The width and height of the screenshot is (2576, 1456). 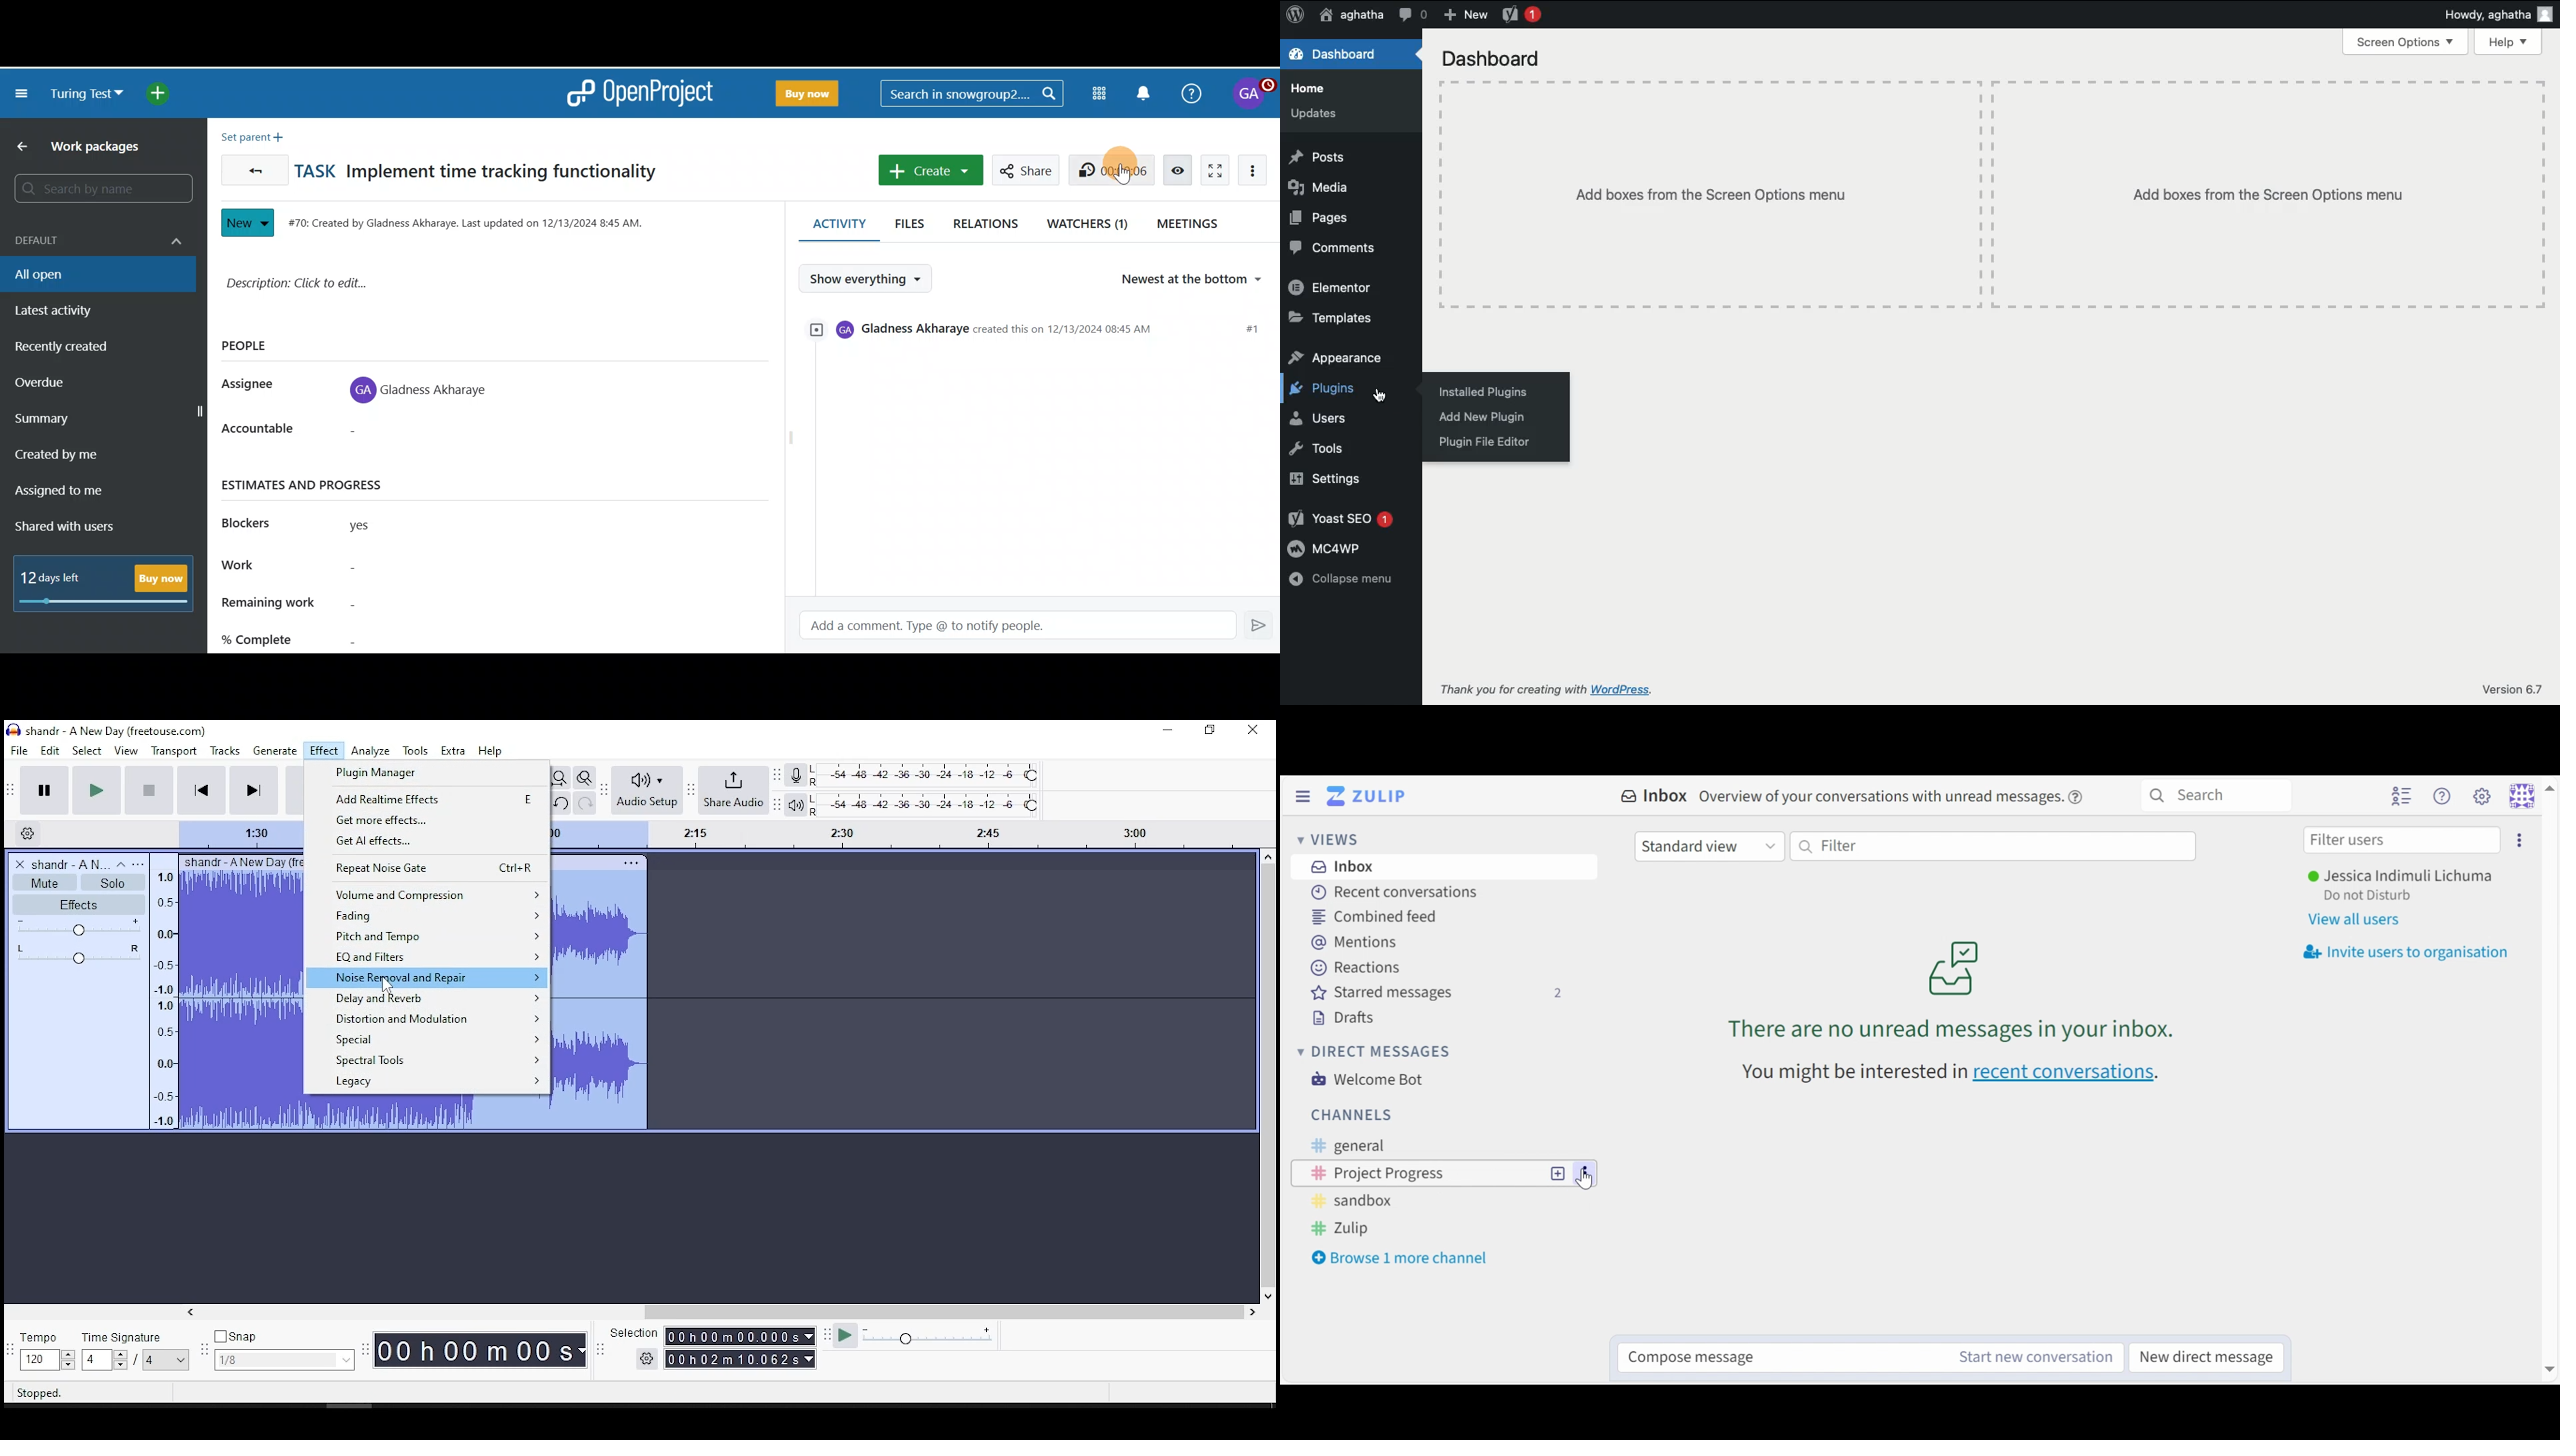 I want to click on Howdy user, so click(x=2498, y=14).